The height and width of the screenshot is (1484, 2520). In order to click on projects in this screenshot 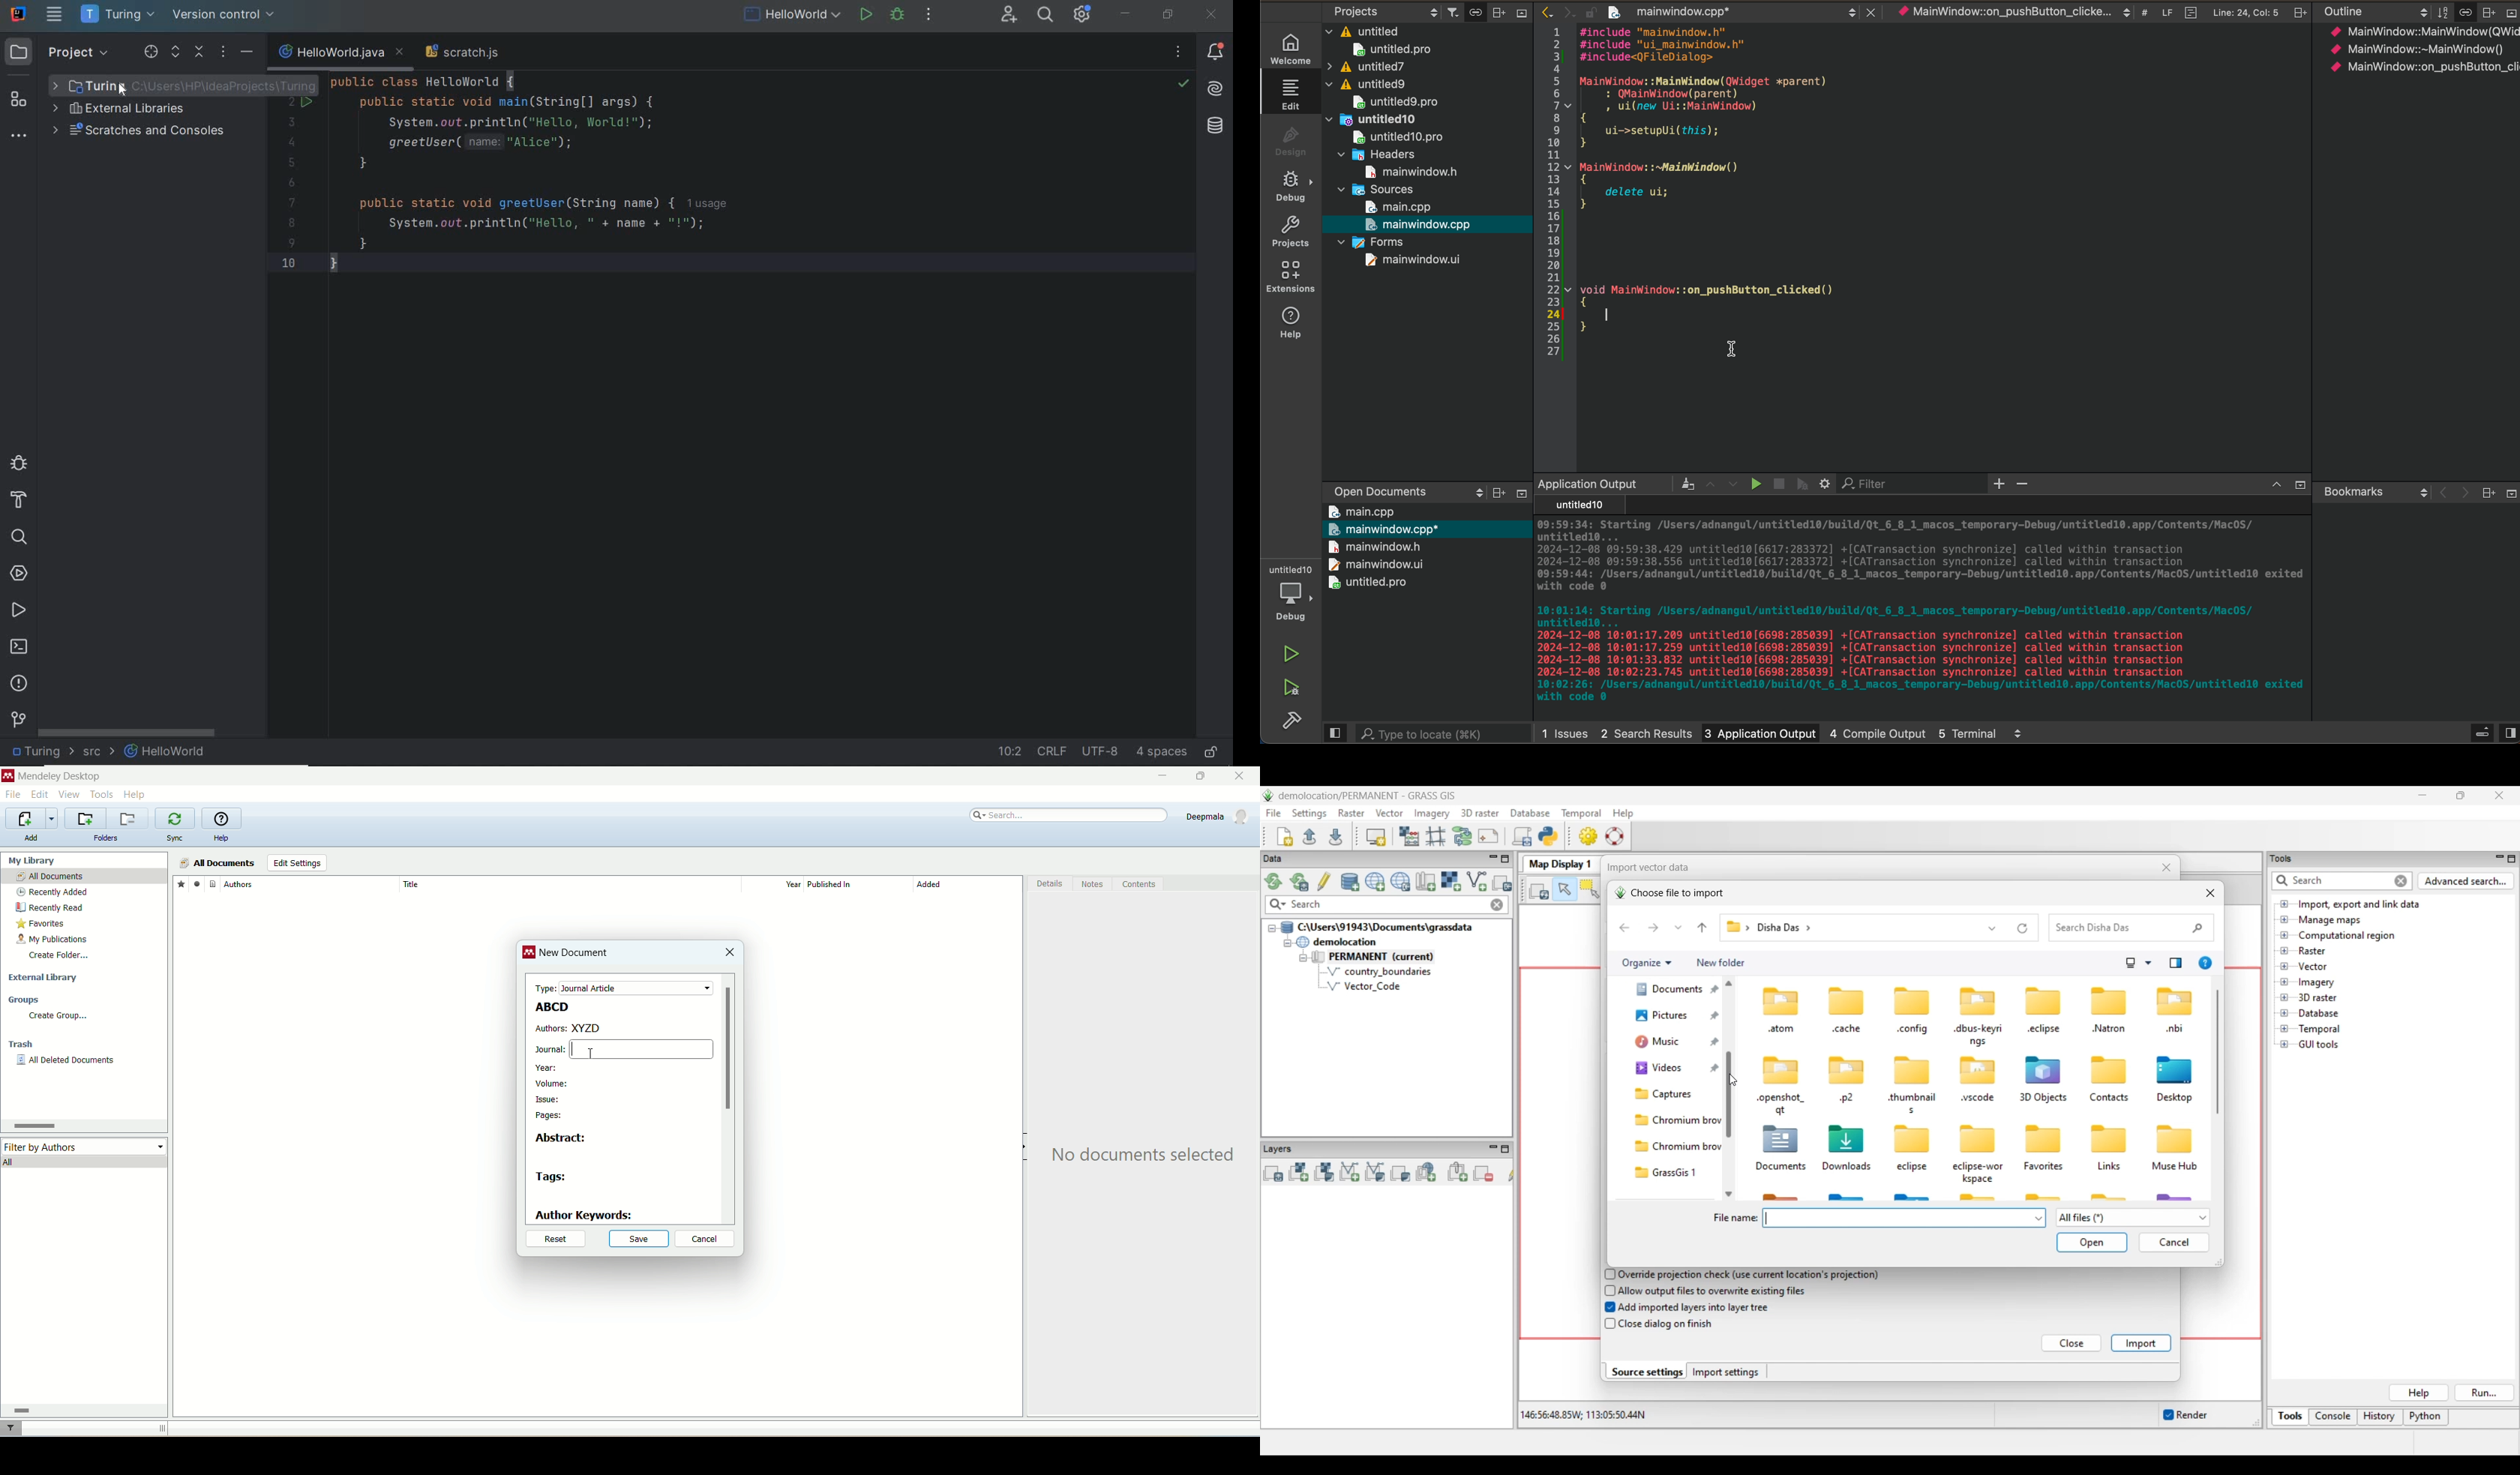, I will do `click(1290, 231)`.